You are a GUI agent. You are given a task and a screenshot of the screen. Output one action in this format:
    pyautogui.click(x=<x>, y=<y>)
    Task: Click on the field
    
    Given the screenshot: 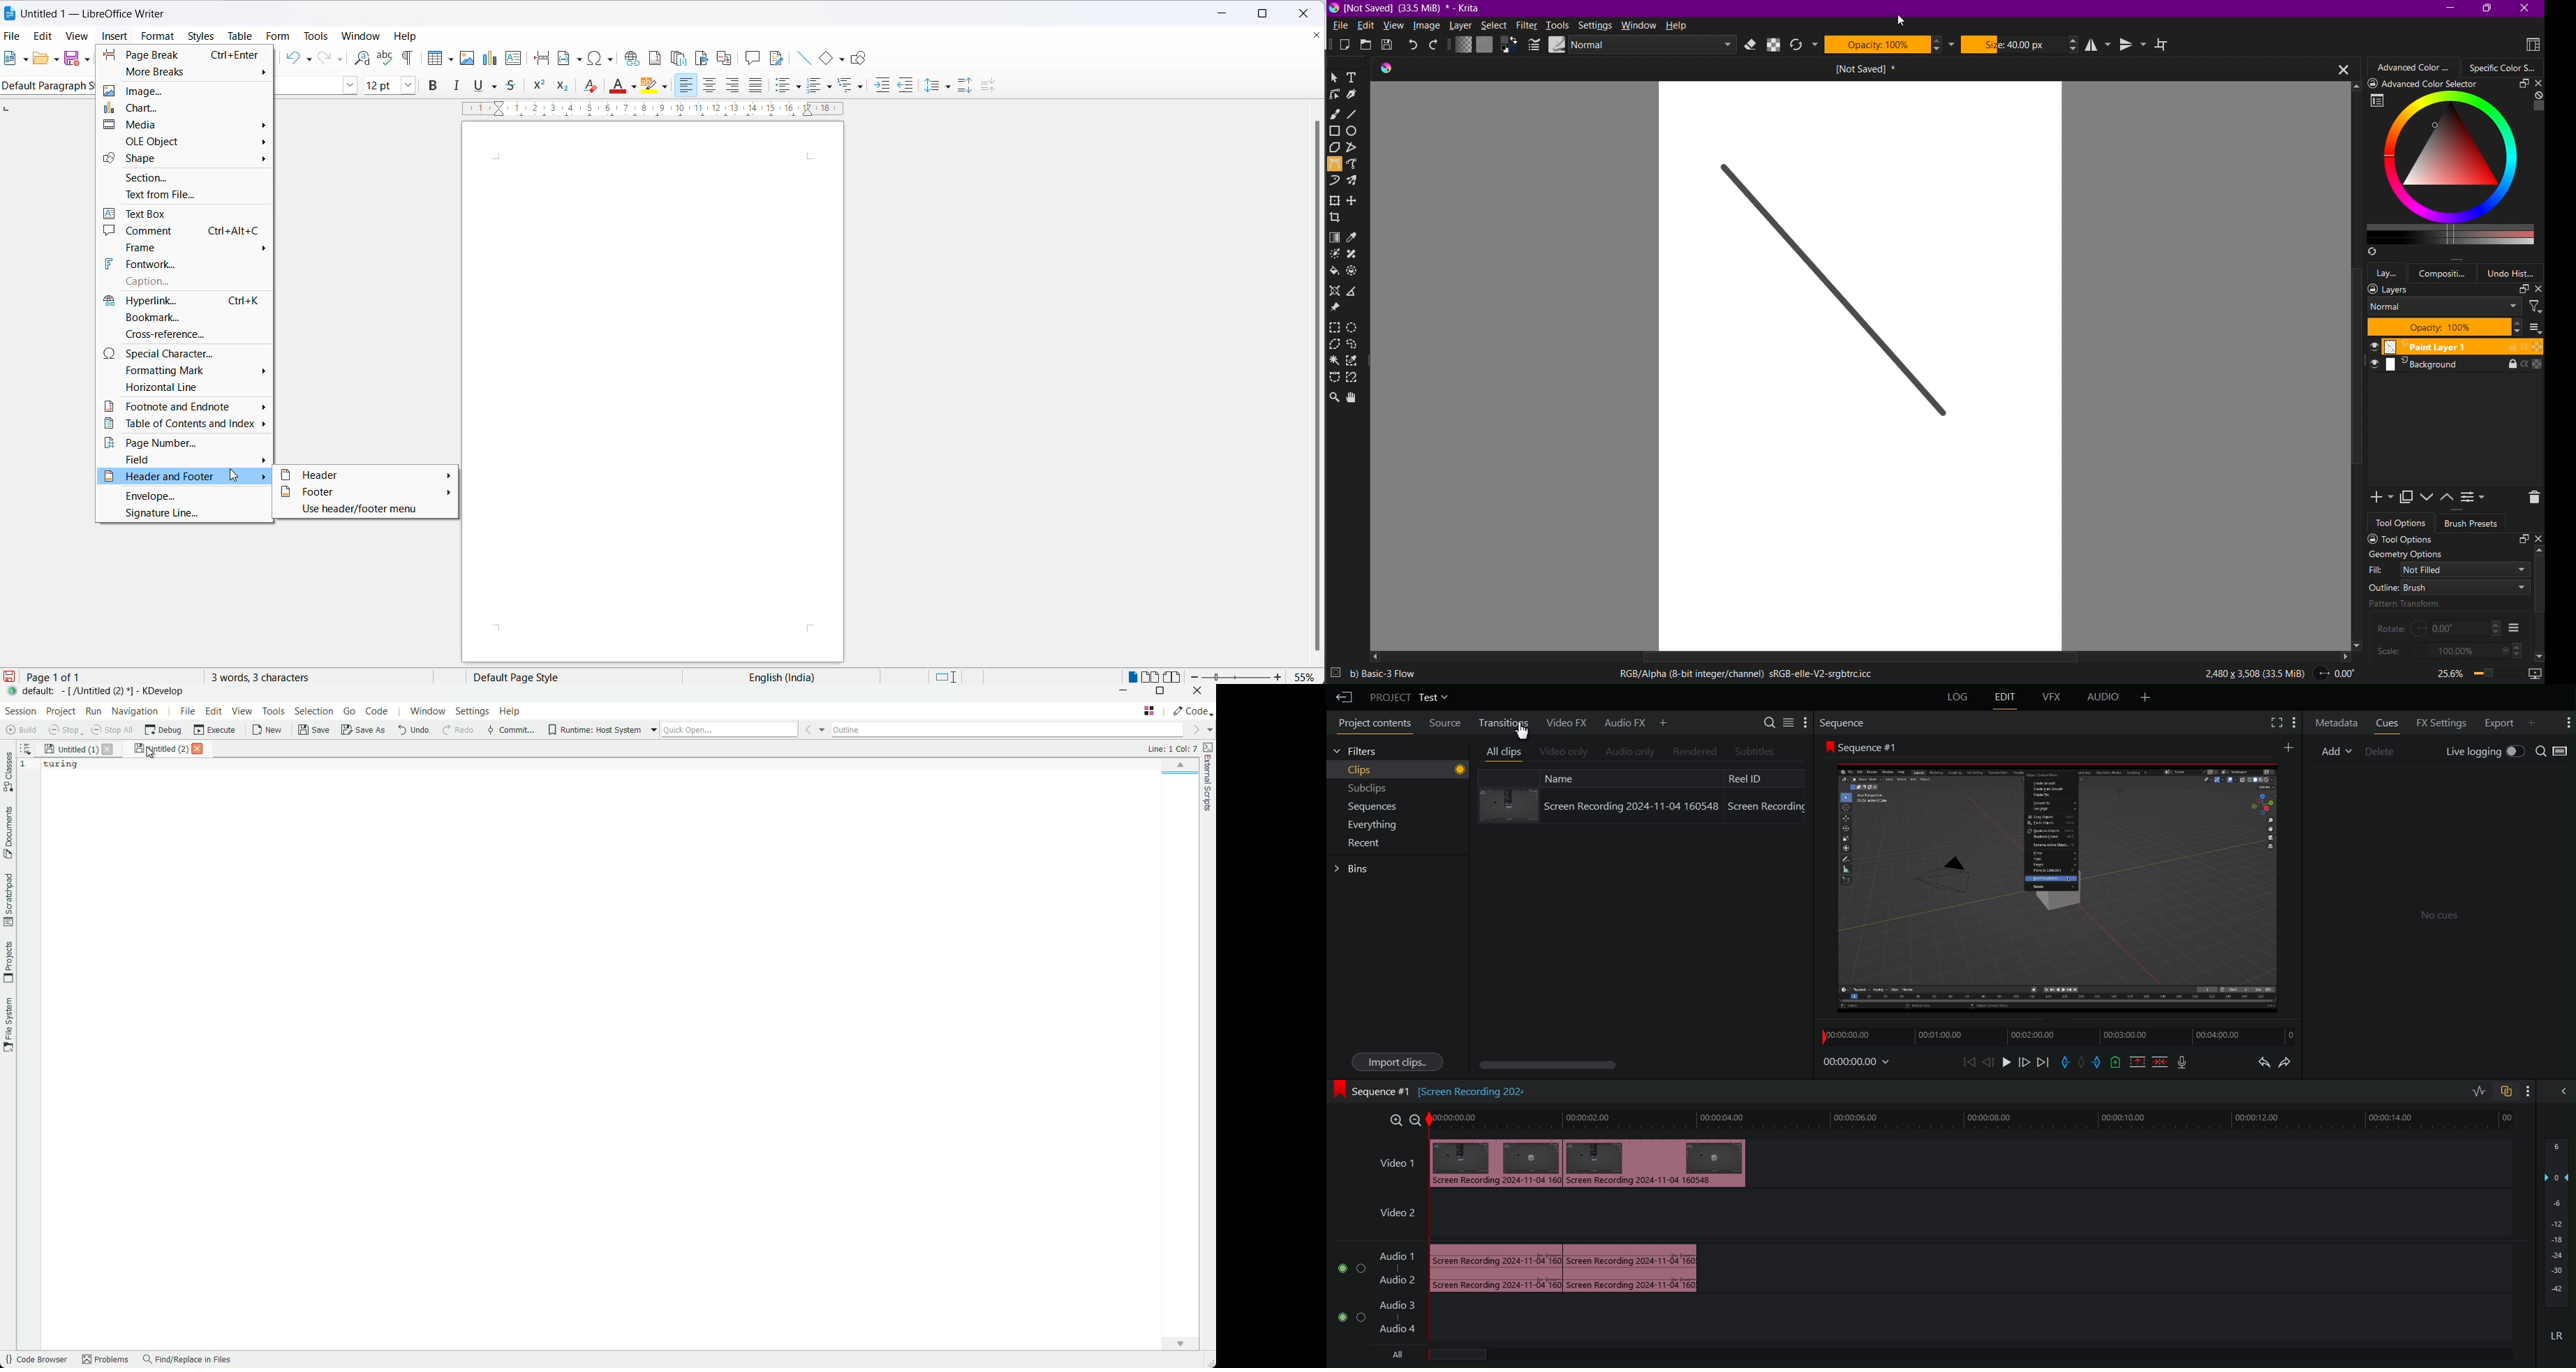 What is the action you would take?
    pyautogui.click(x=186, y=459)
    